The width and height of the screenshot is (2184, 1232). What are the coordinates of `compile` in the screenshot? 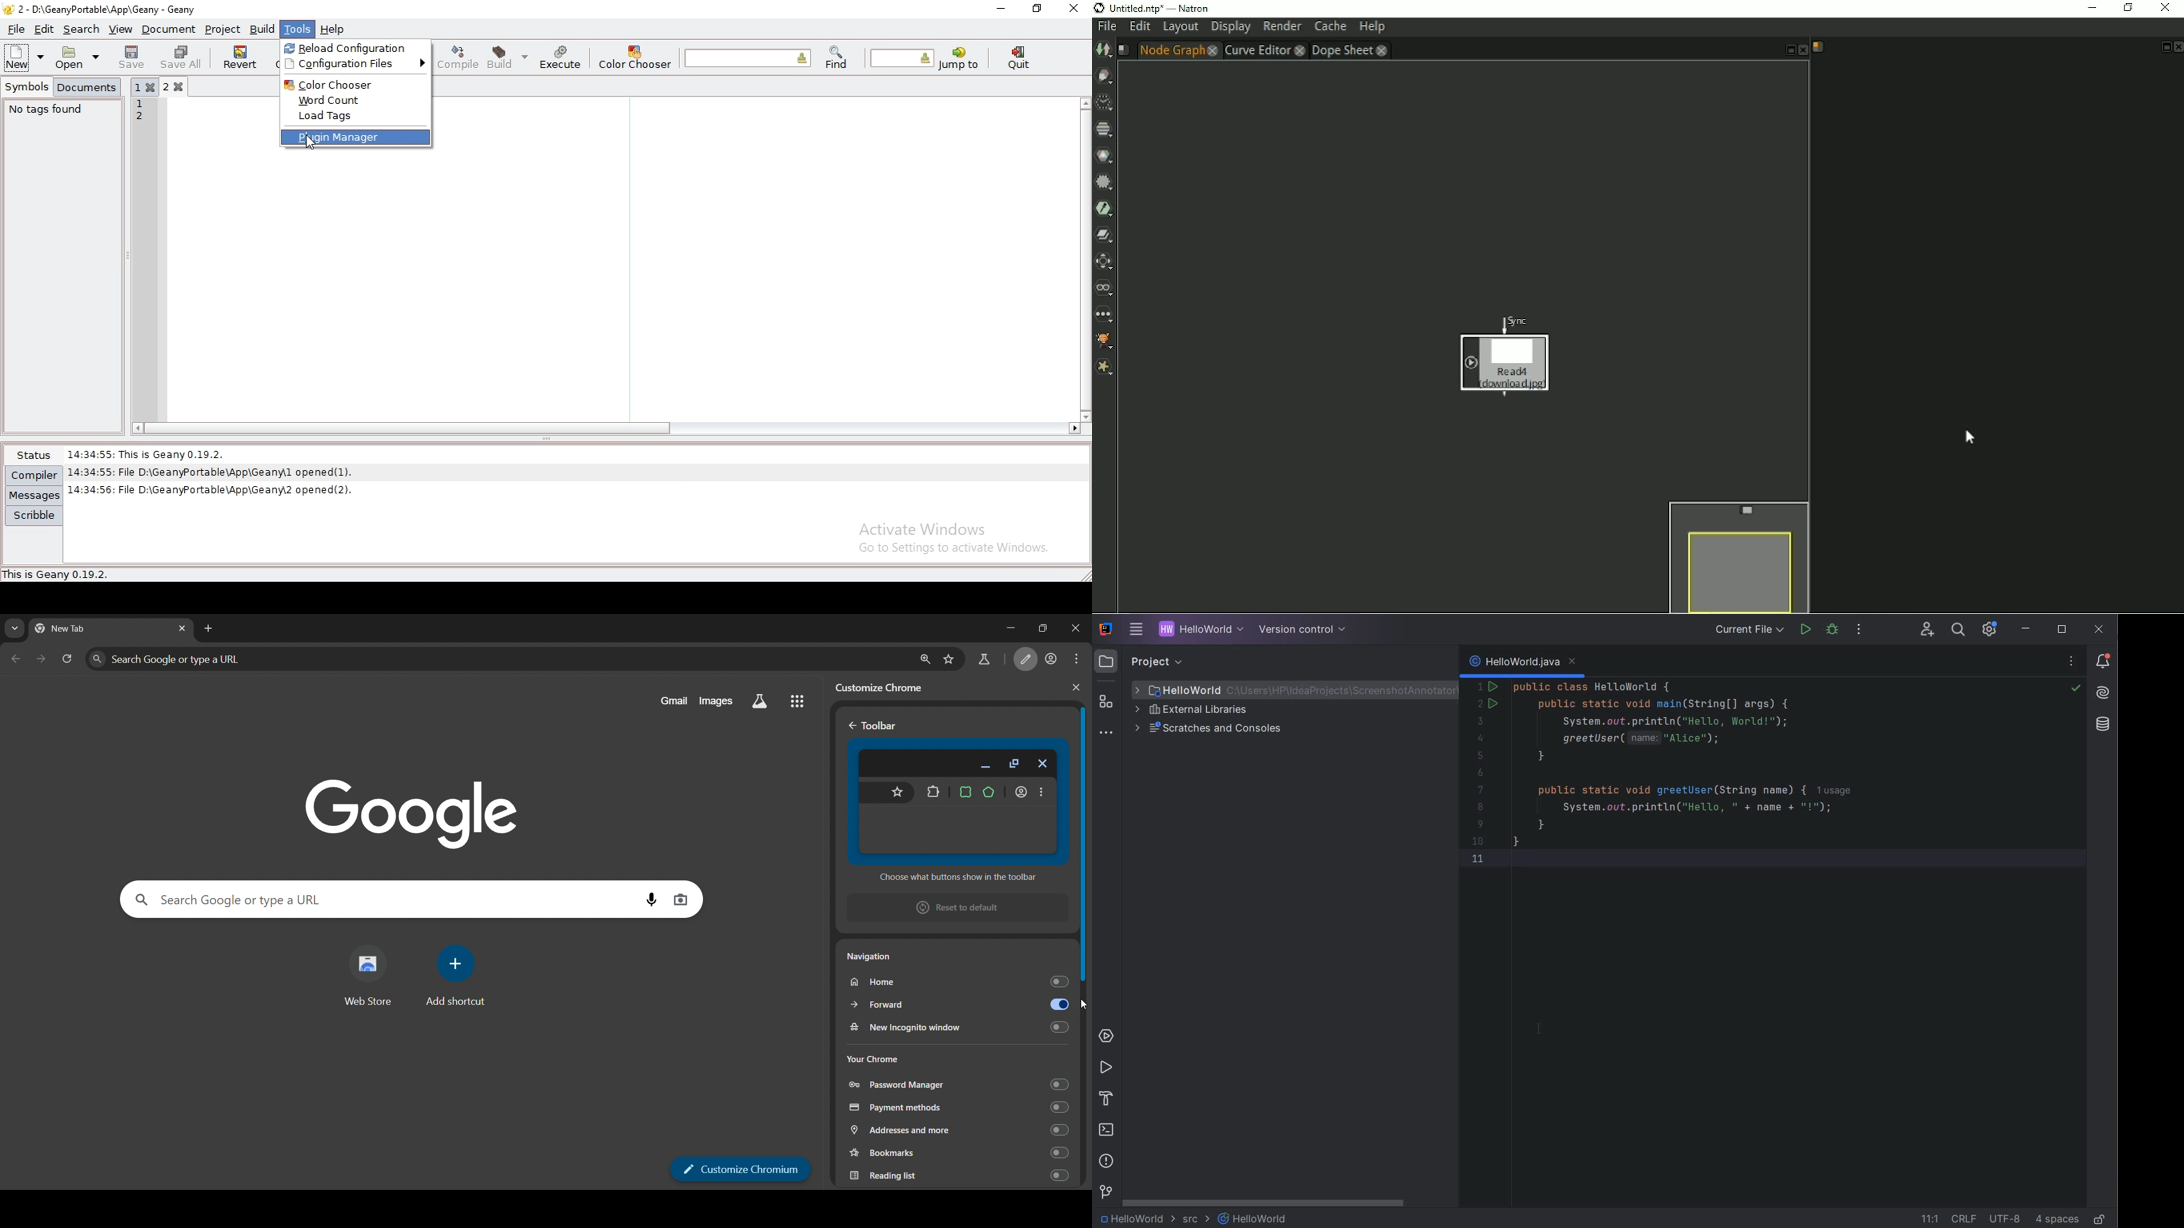 It's located at (460, 57).